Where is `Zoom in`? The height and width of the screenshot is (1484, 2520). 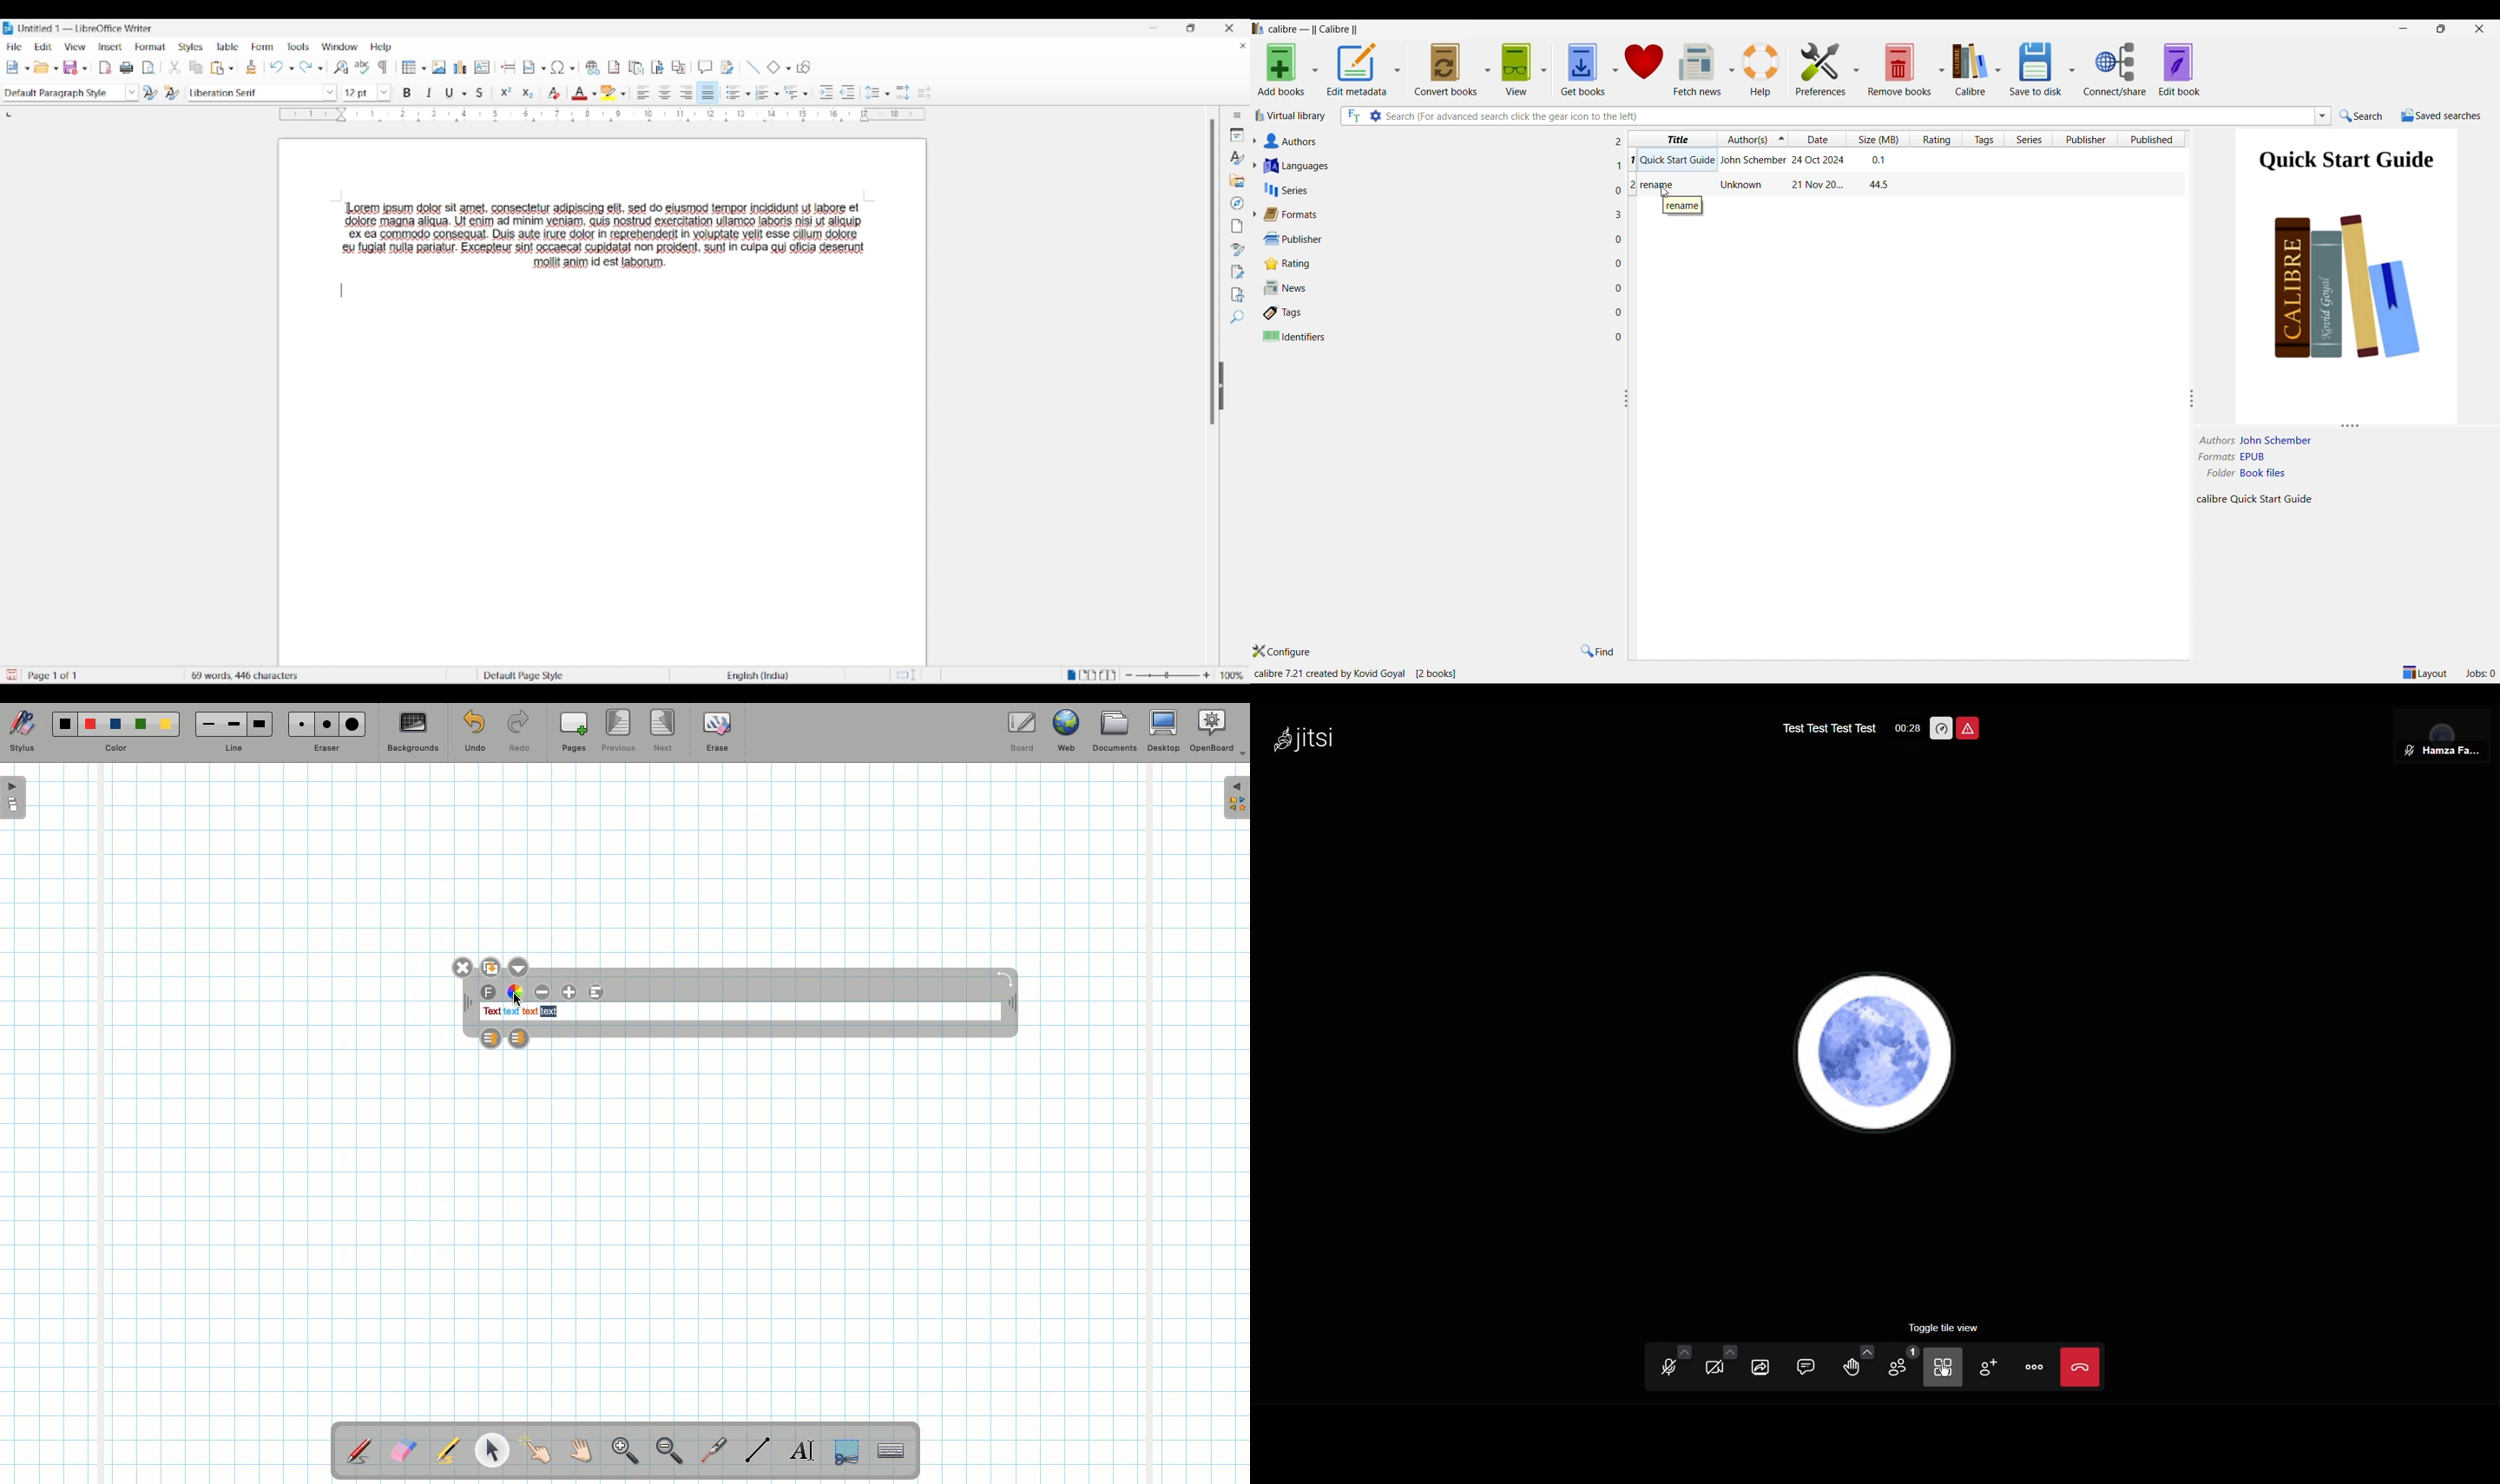 Zoom in is located at coordinates (1206, 675).